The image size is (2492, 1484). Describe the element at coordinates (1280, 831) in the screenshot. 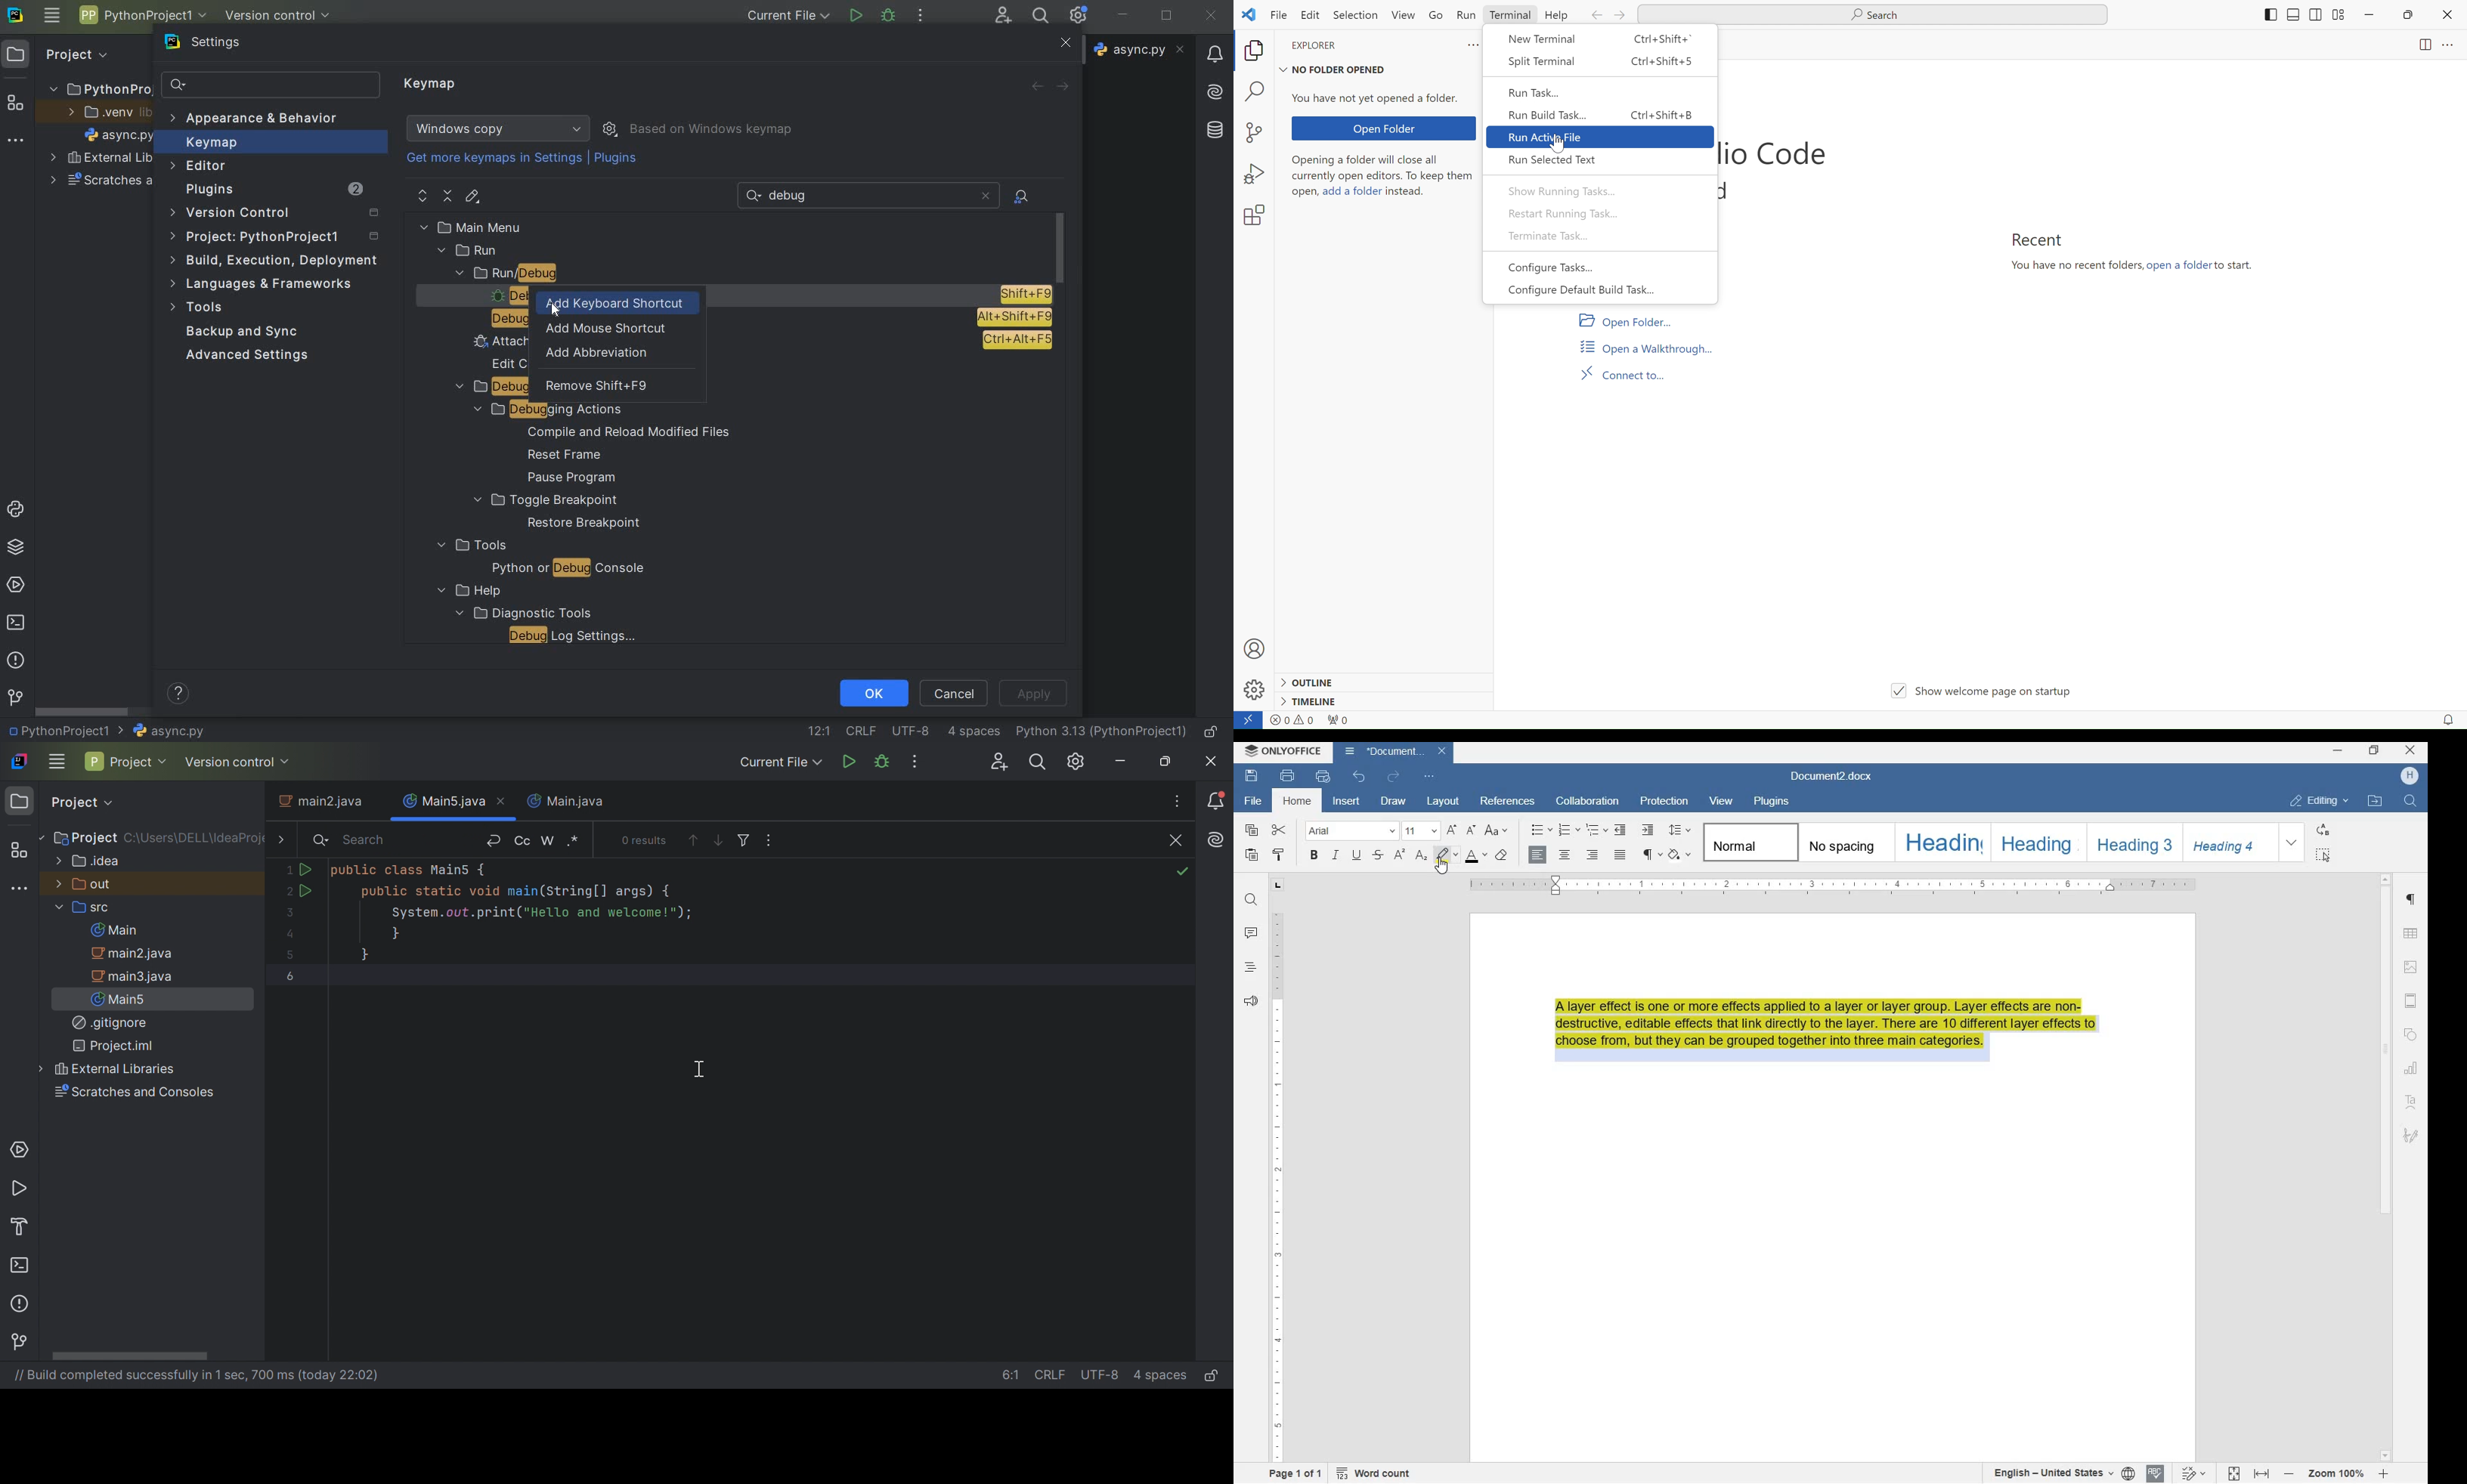

I see `CUT` at that location.